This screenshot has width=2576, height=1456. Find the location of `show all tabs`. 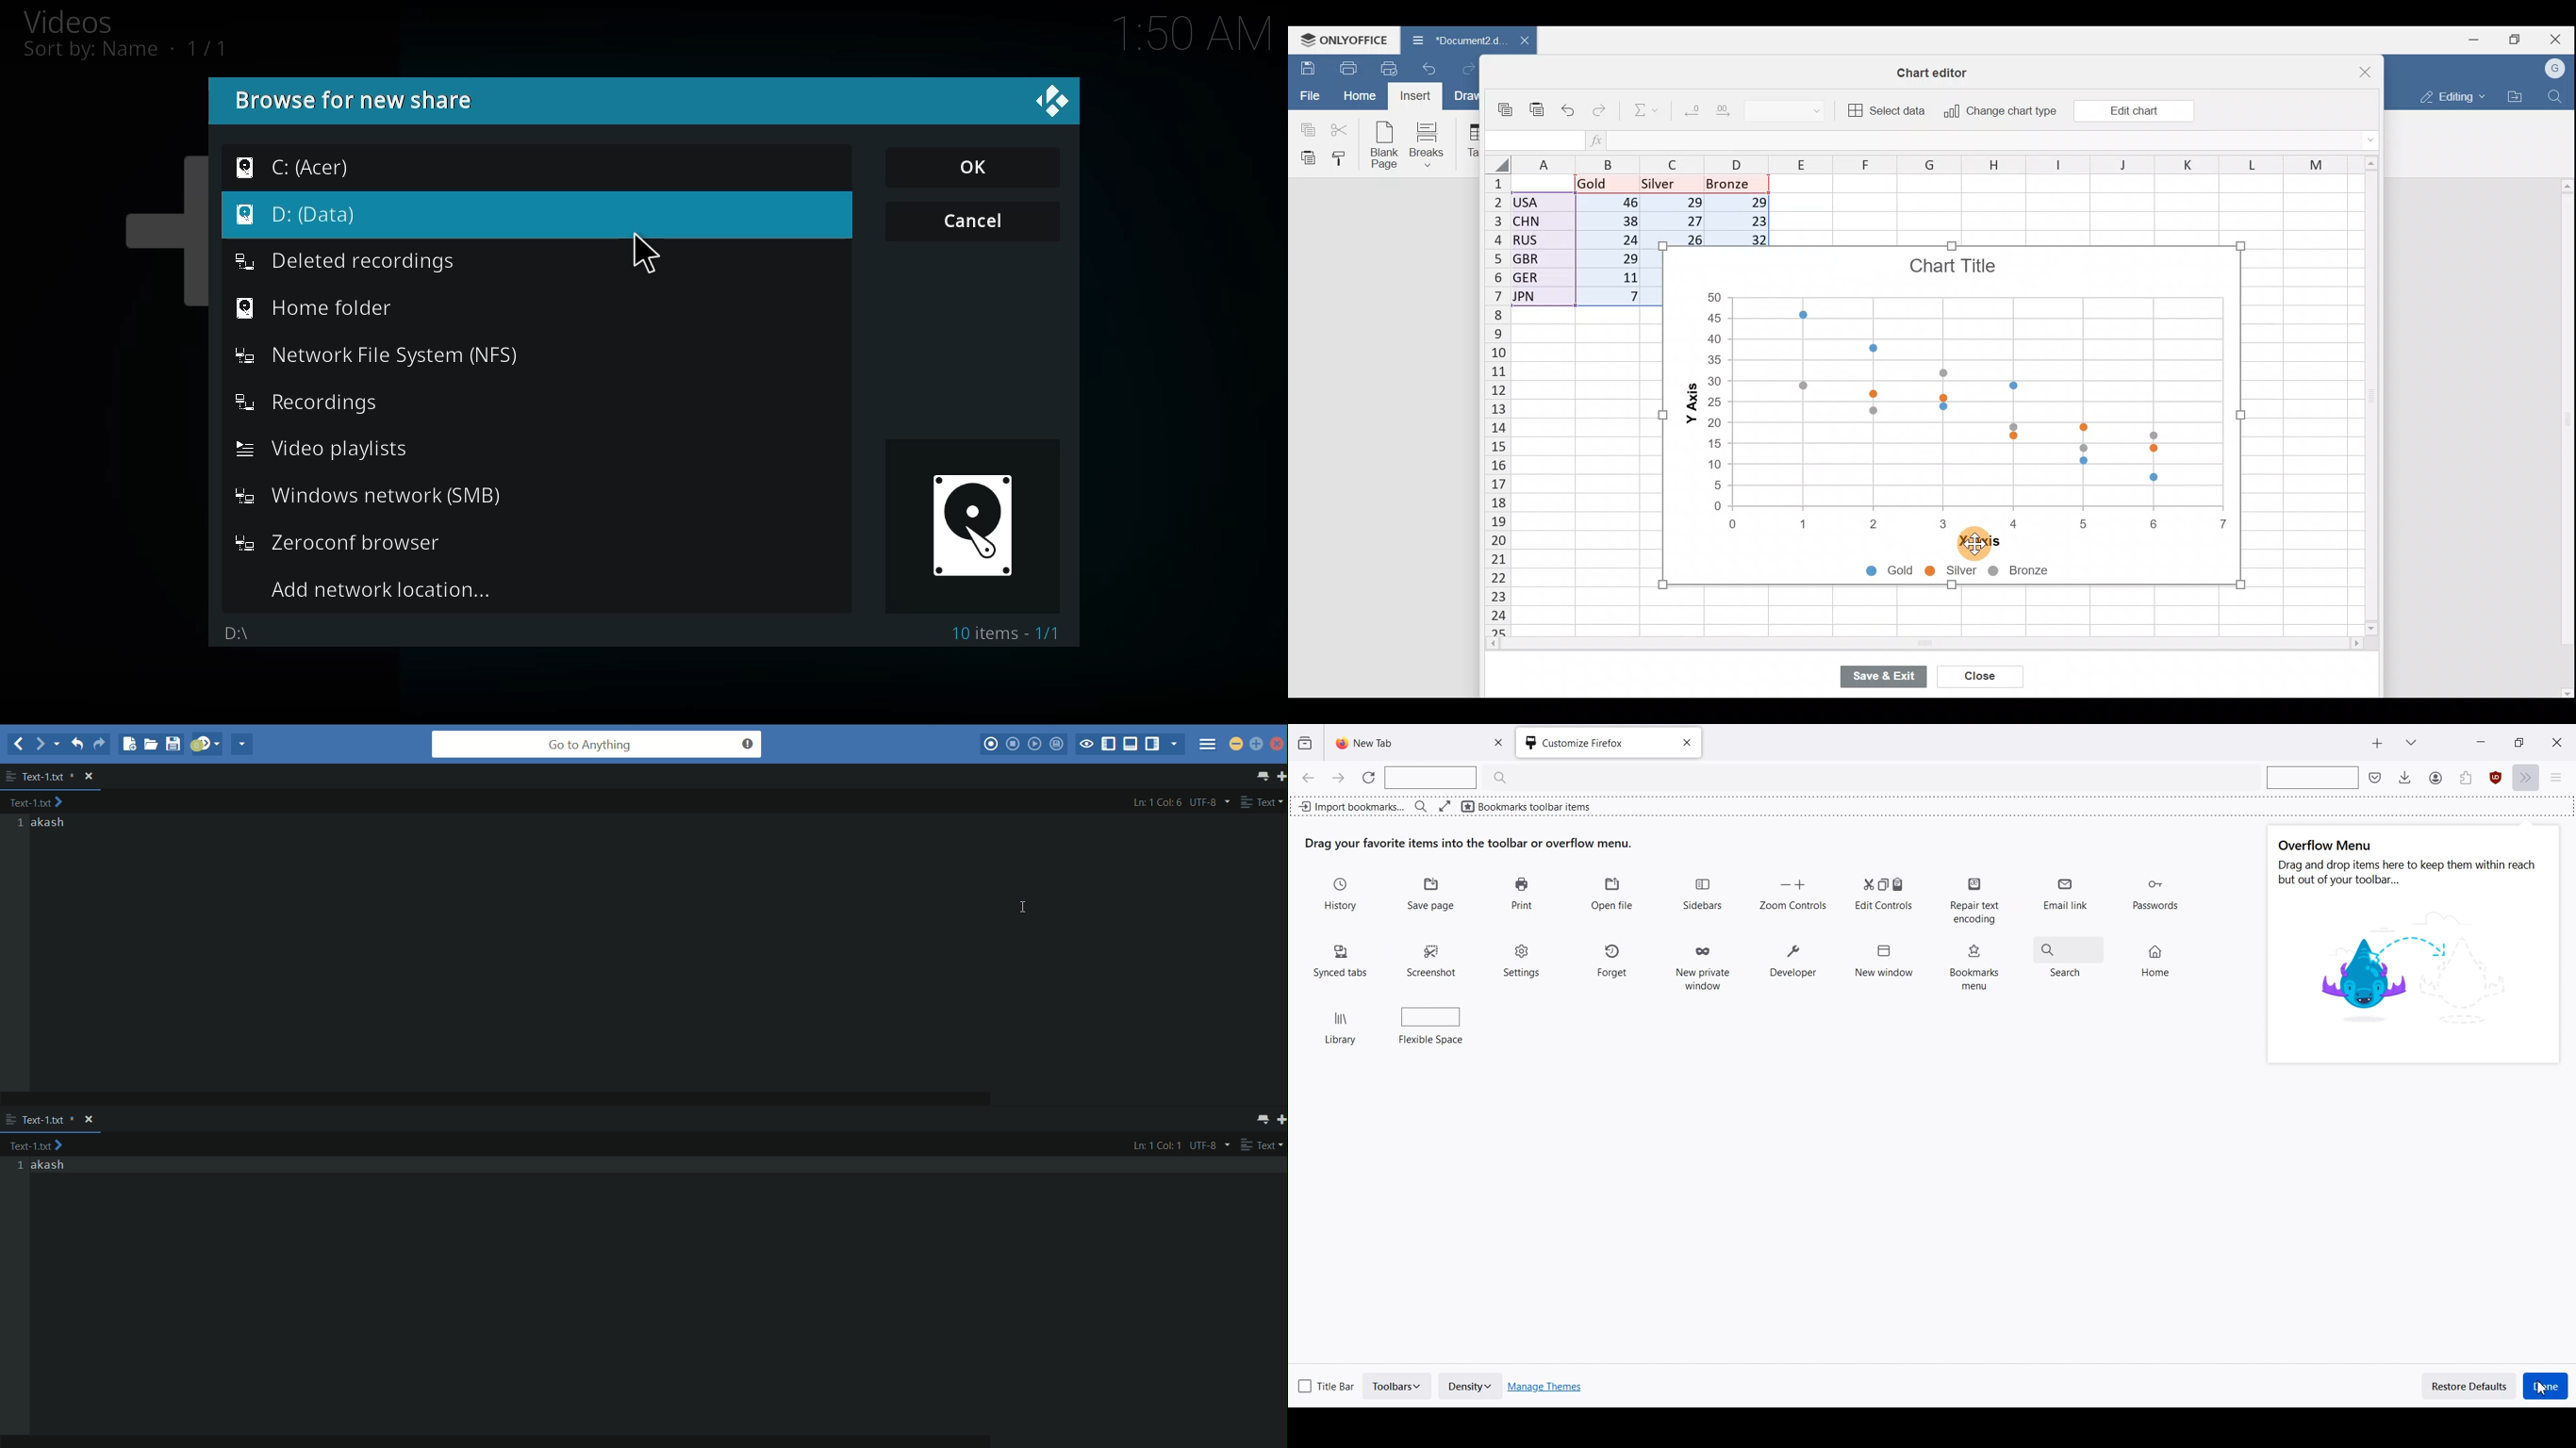

show all tabs is located at coordinates (1257, 1120).